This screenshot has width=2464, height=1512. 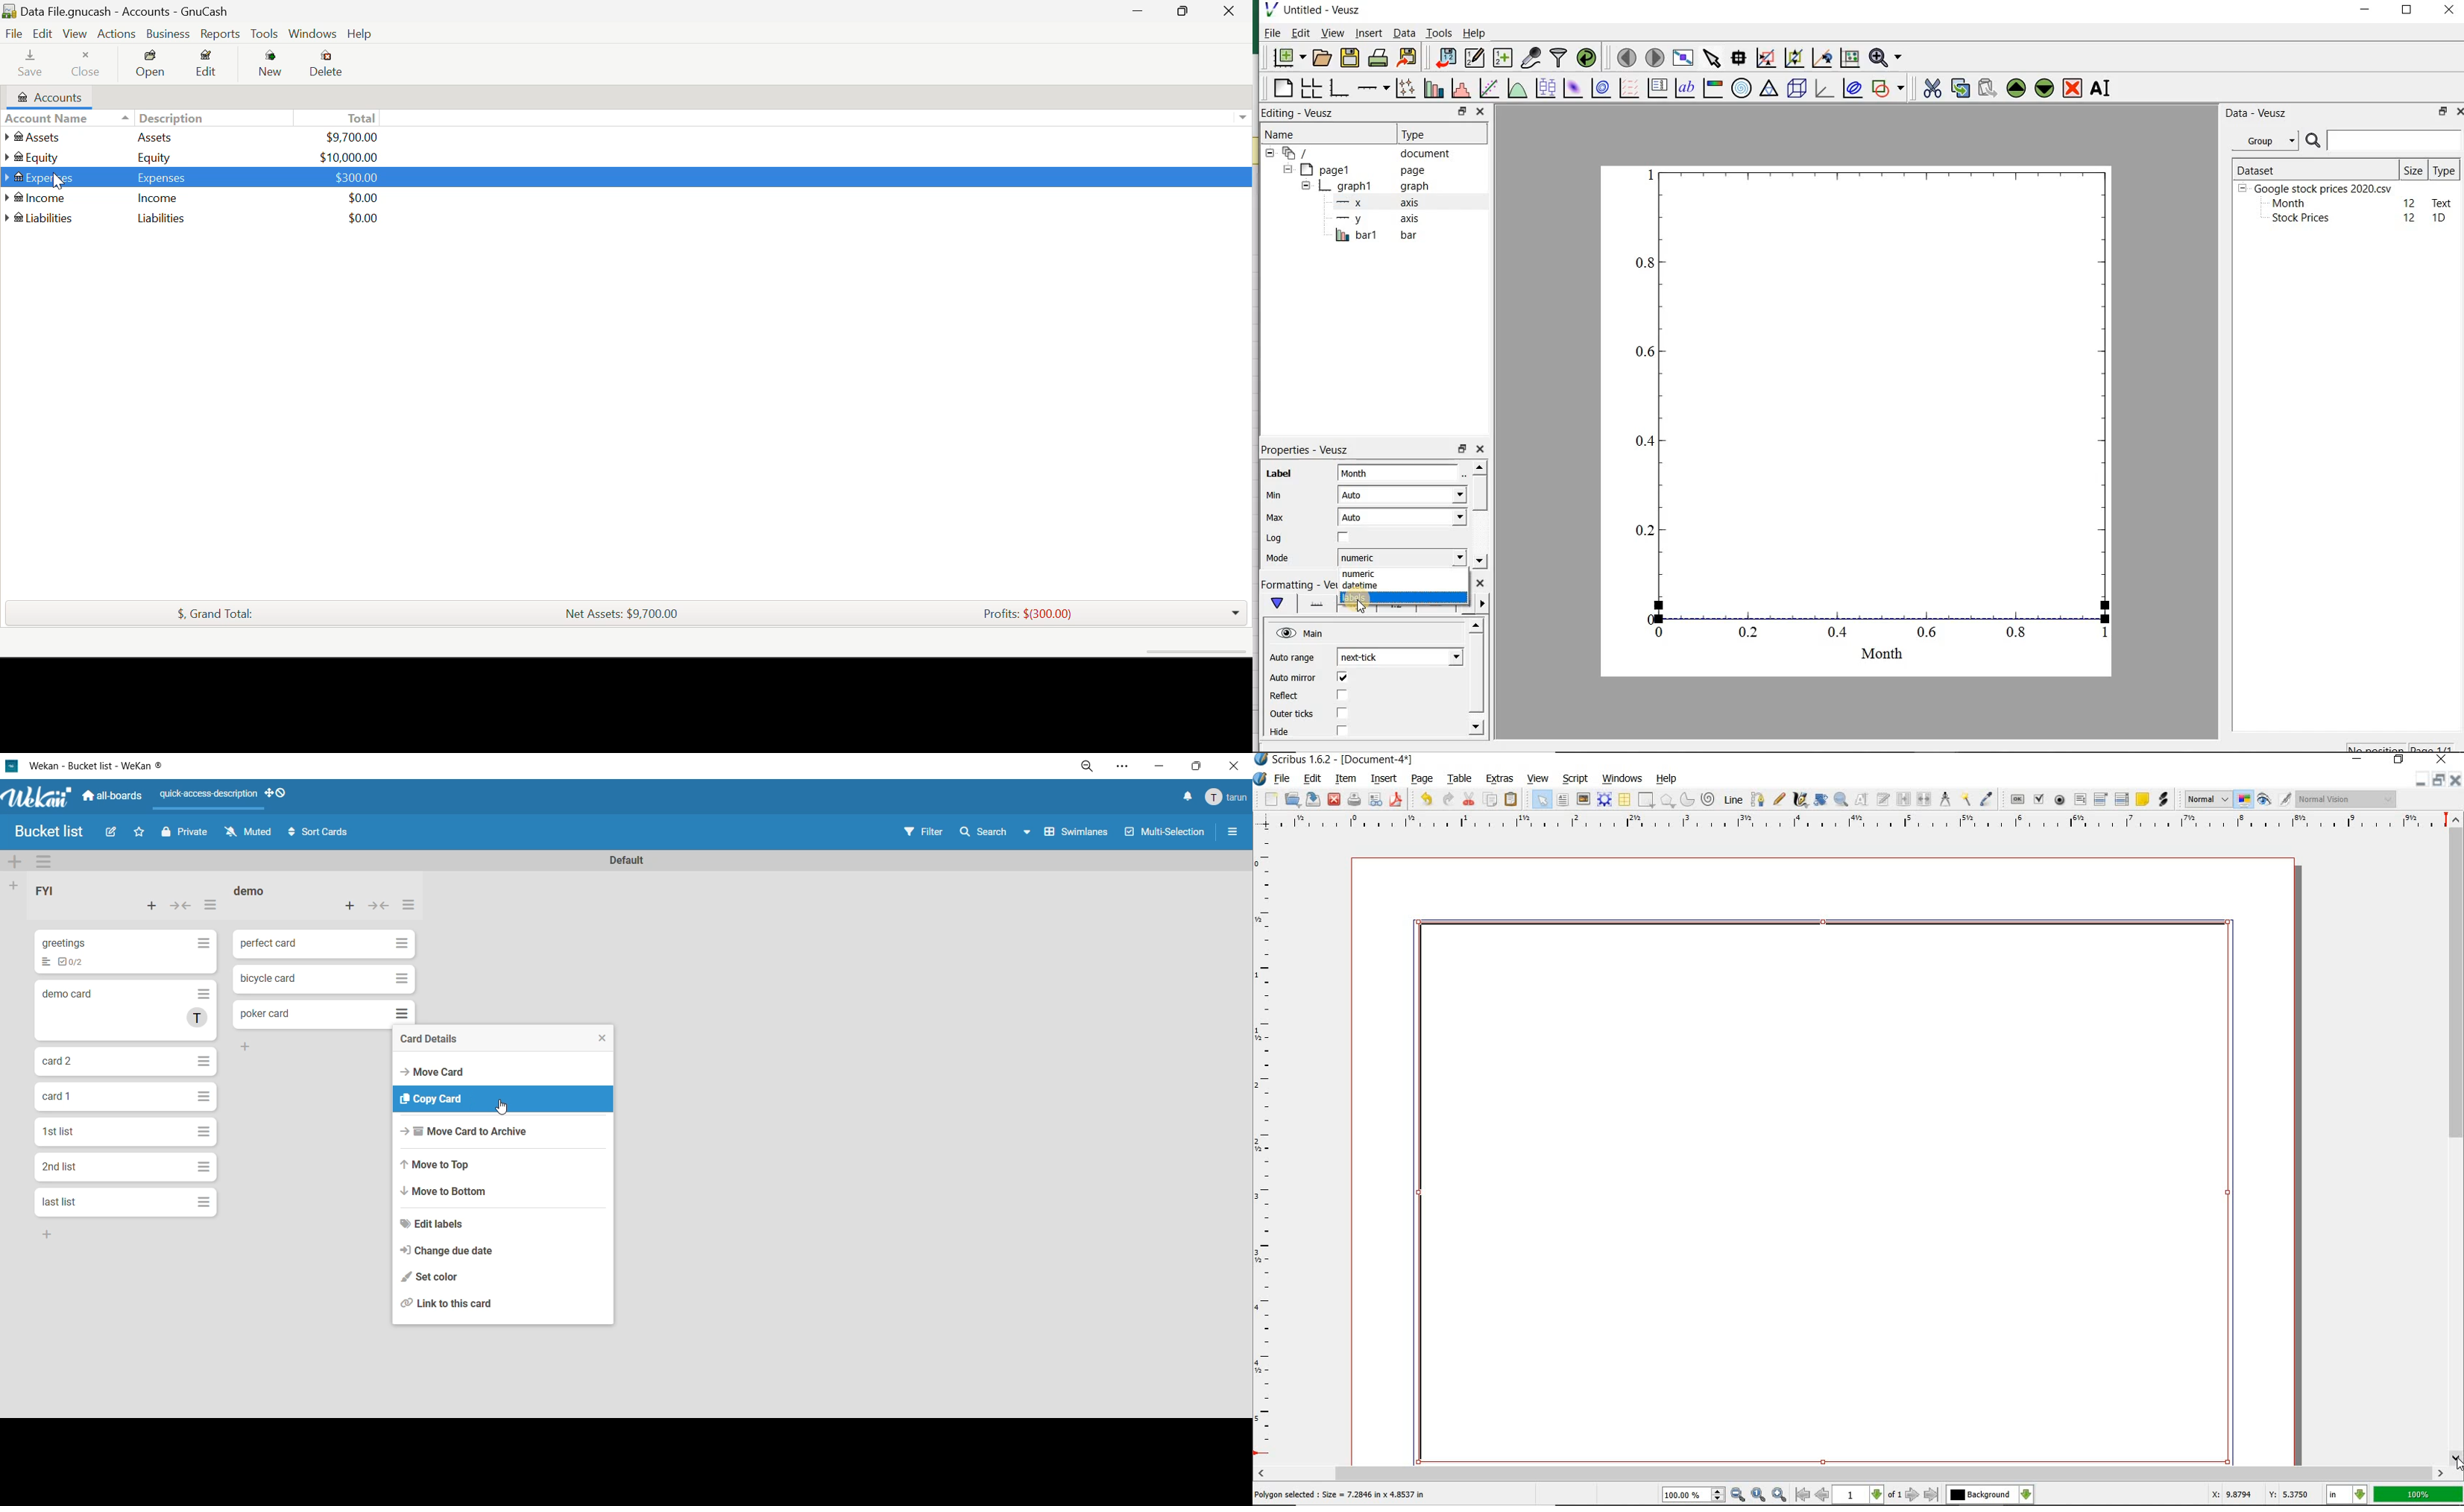 I want to click on list title, so click(x=55, y=893).